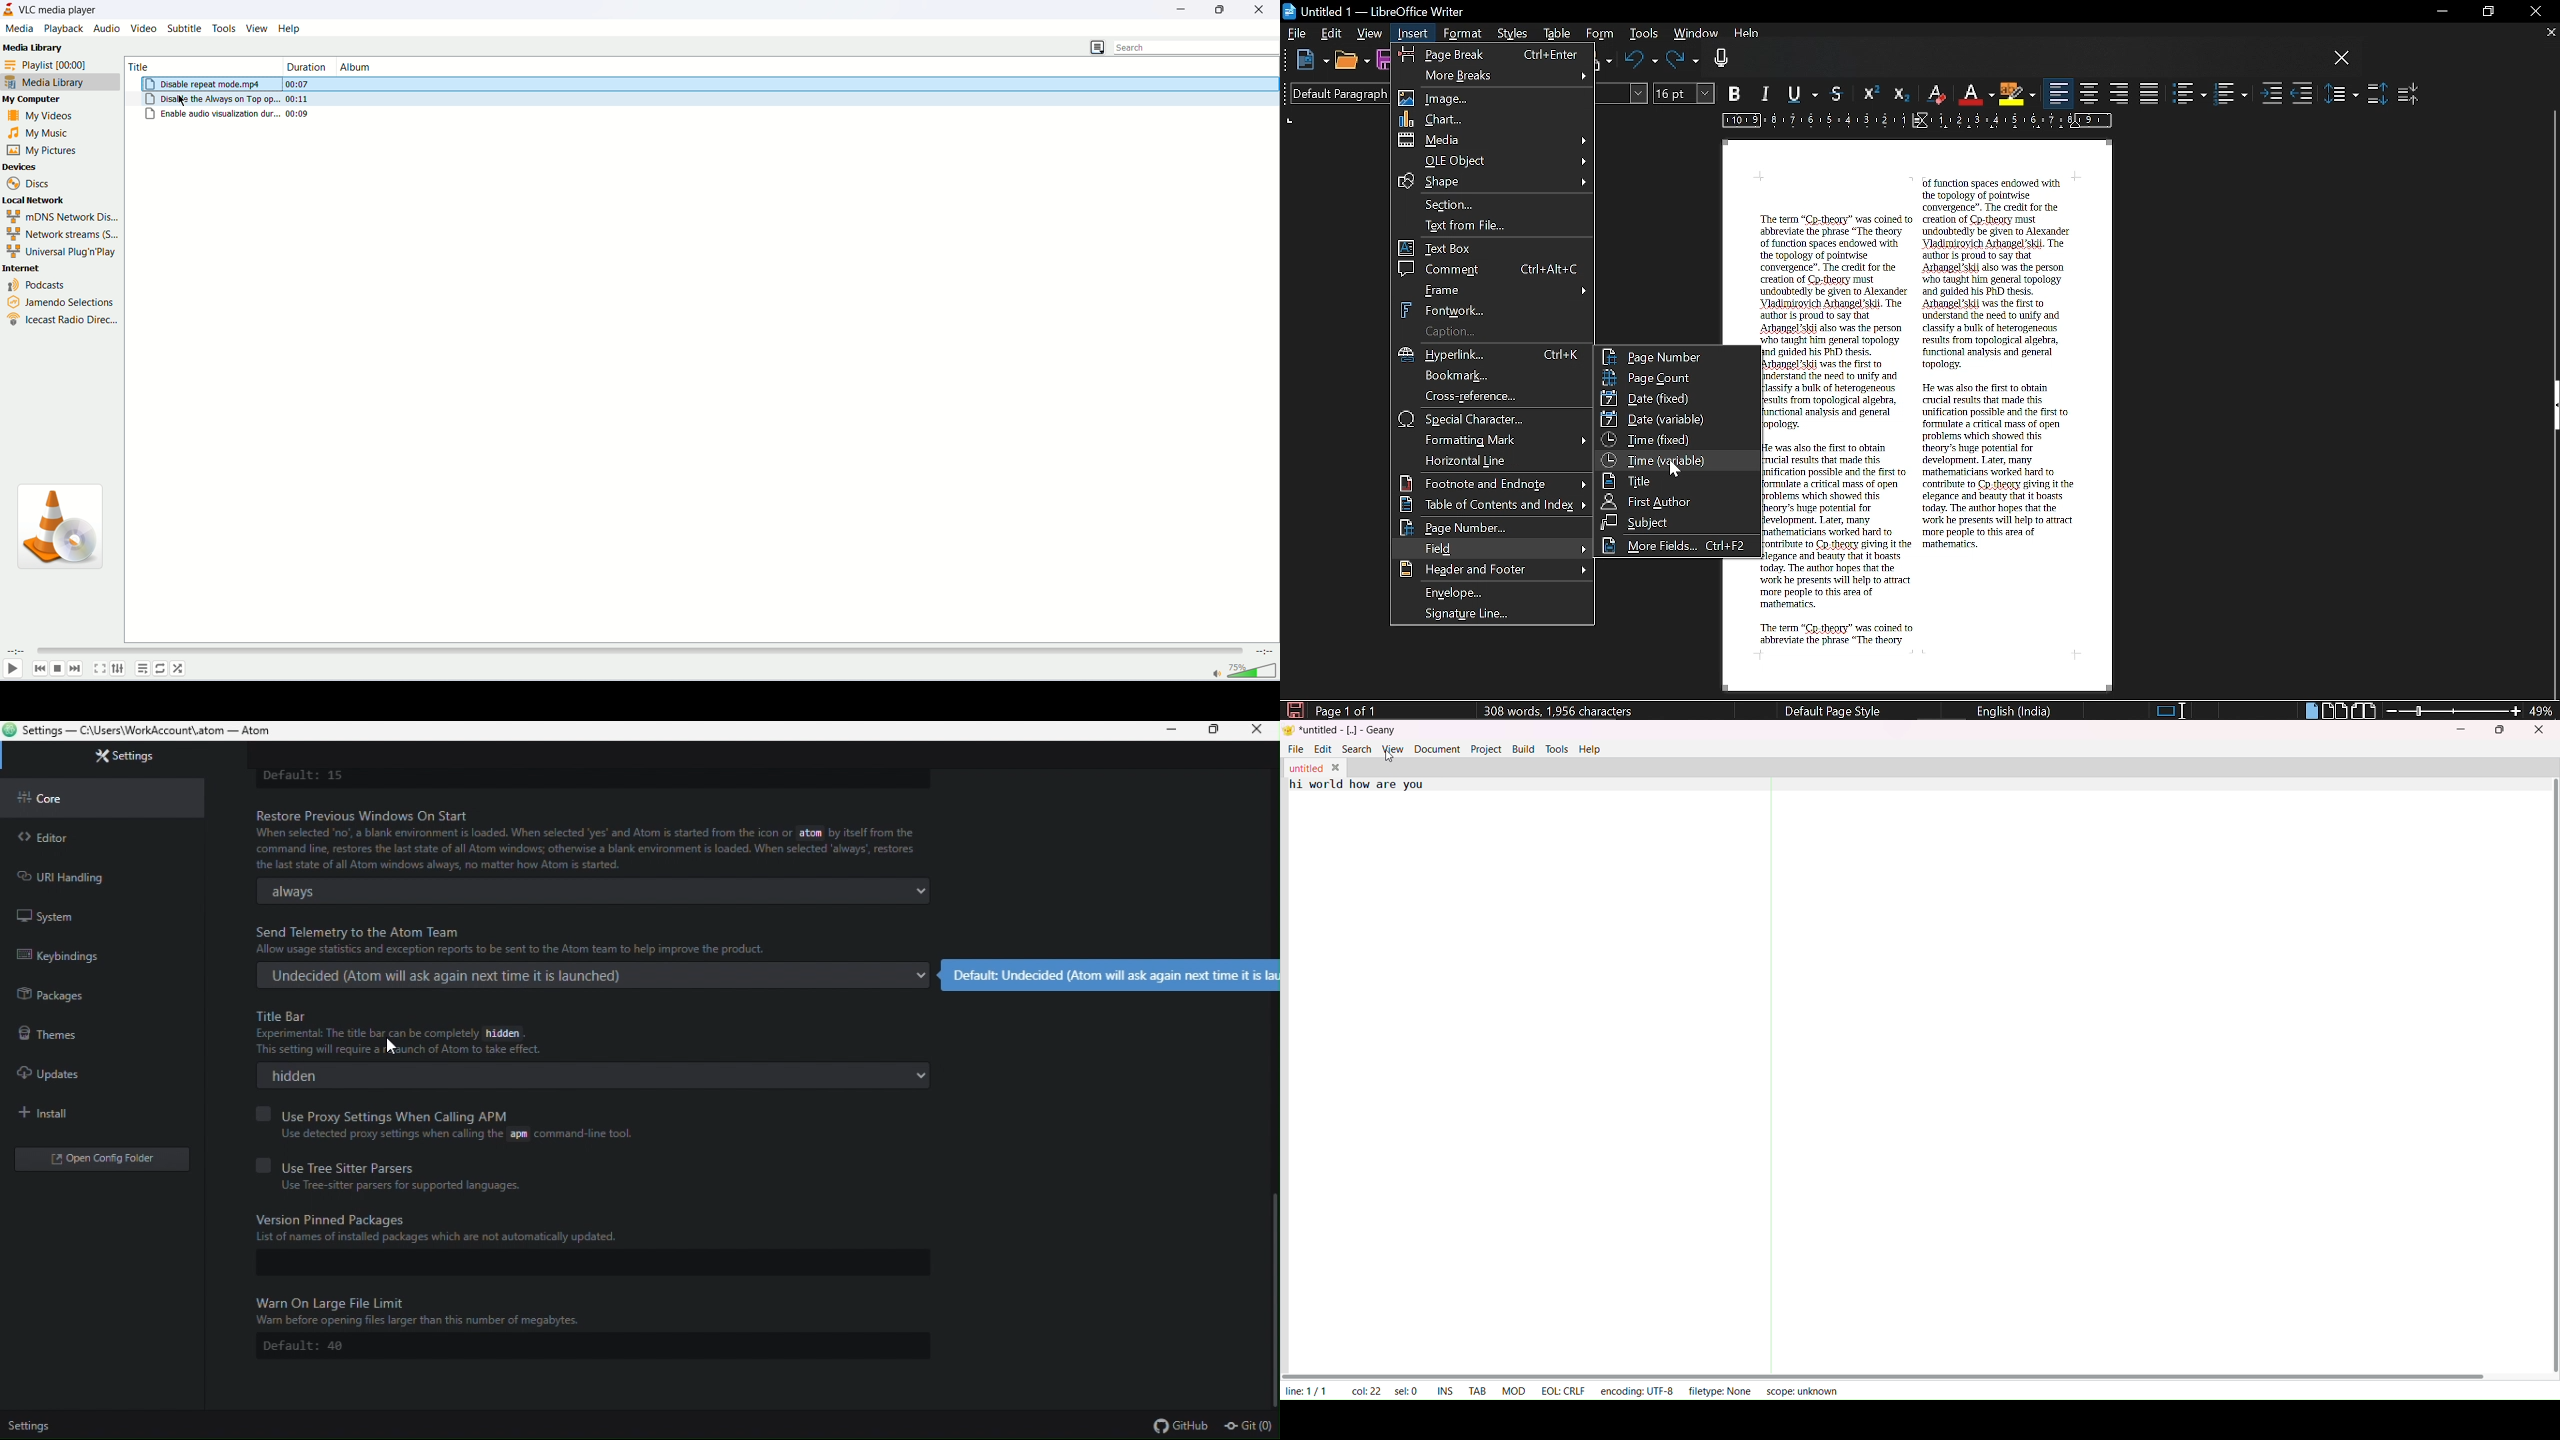 This screenshot has height=1456, width=2576. Describe the element at coordinates (1600, 34) in the screenshot. I see `Form` at that location.